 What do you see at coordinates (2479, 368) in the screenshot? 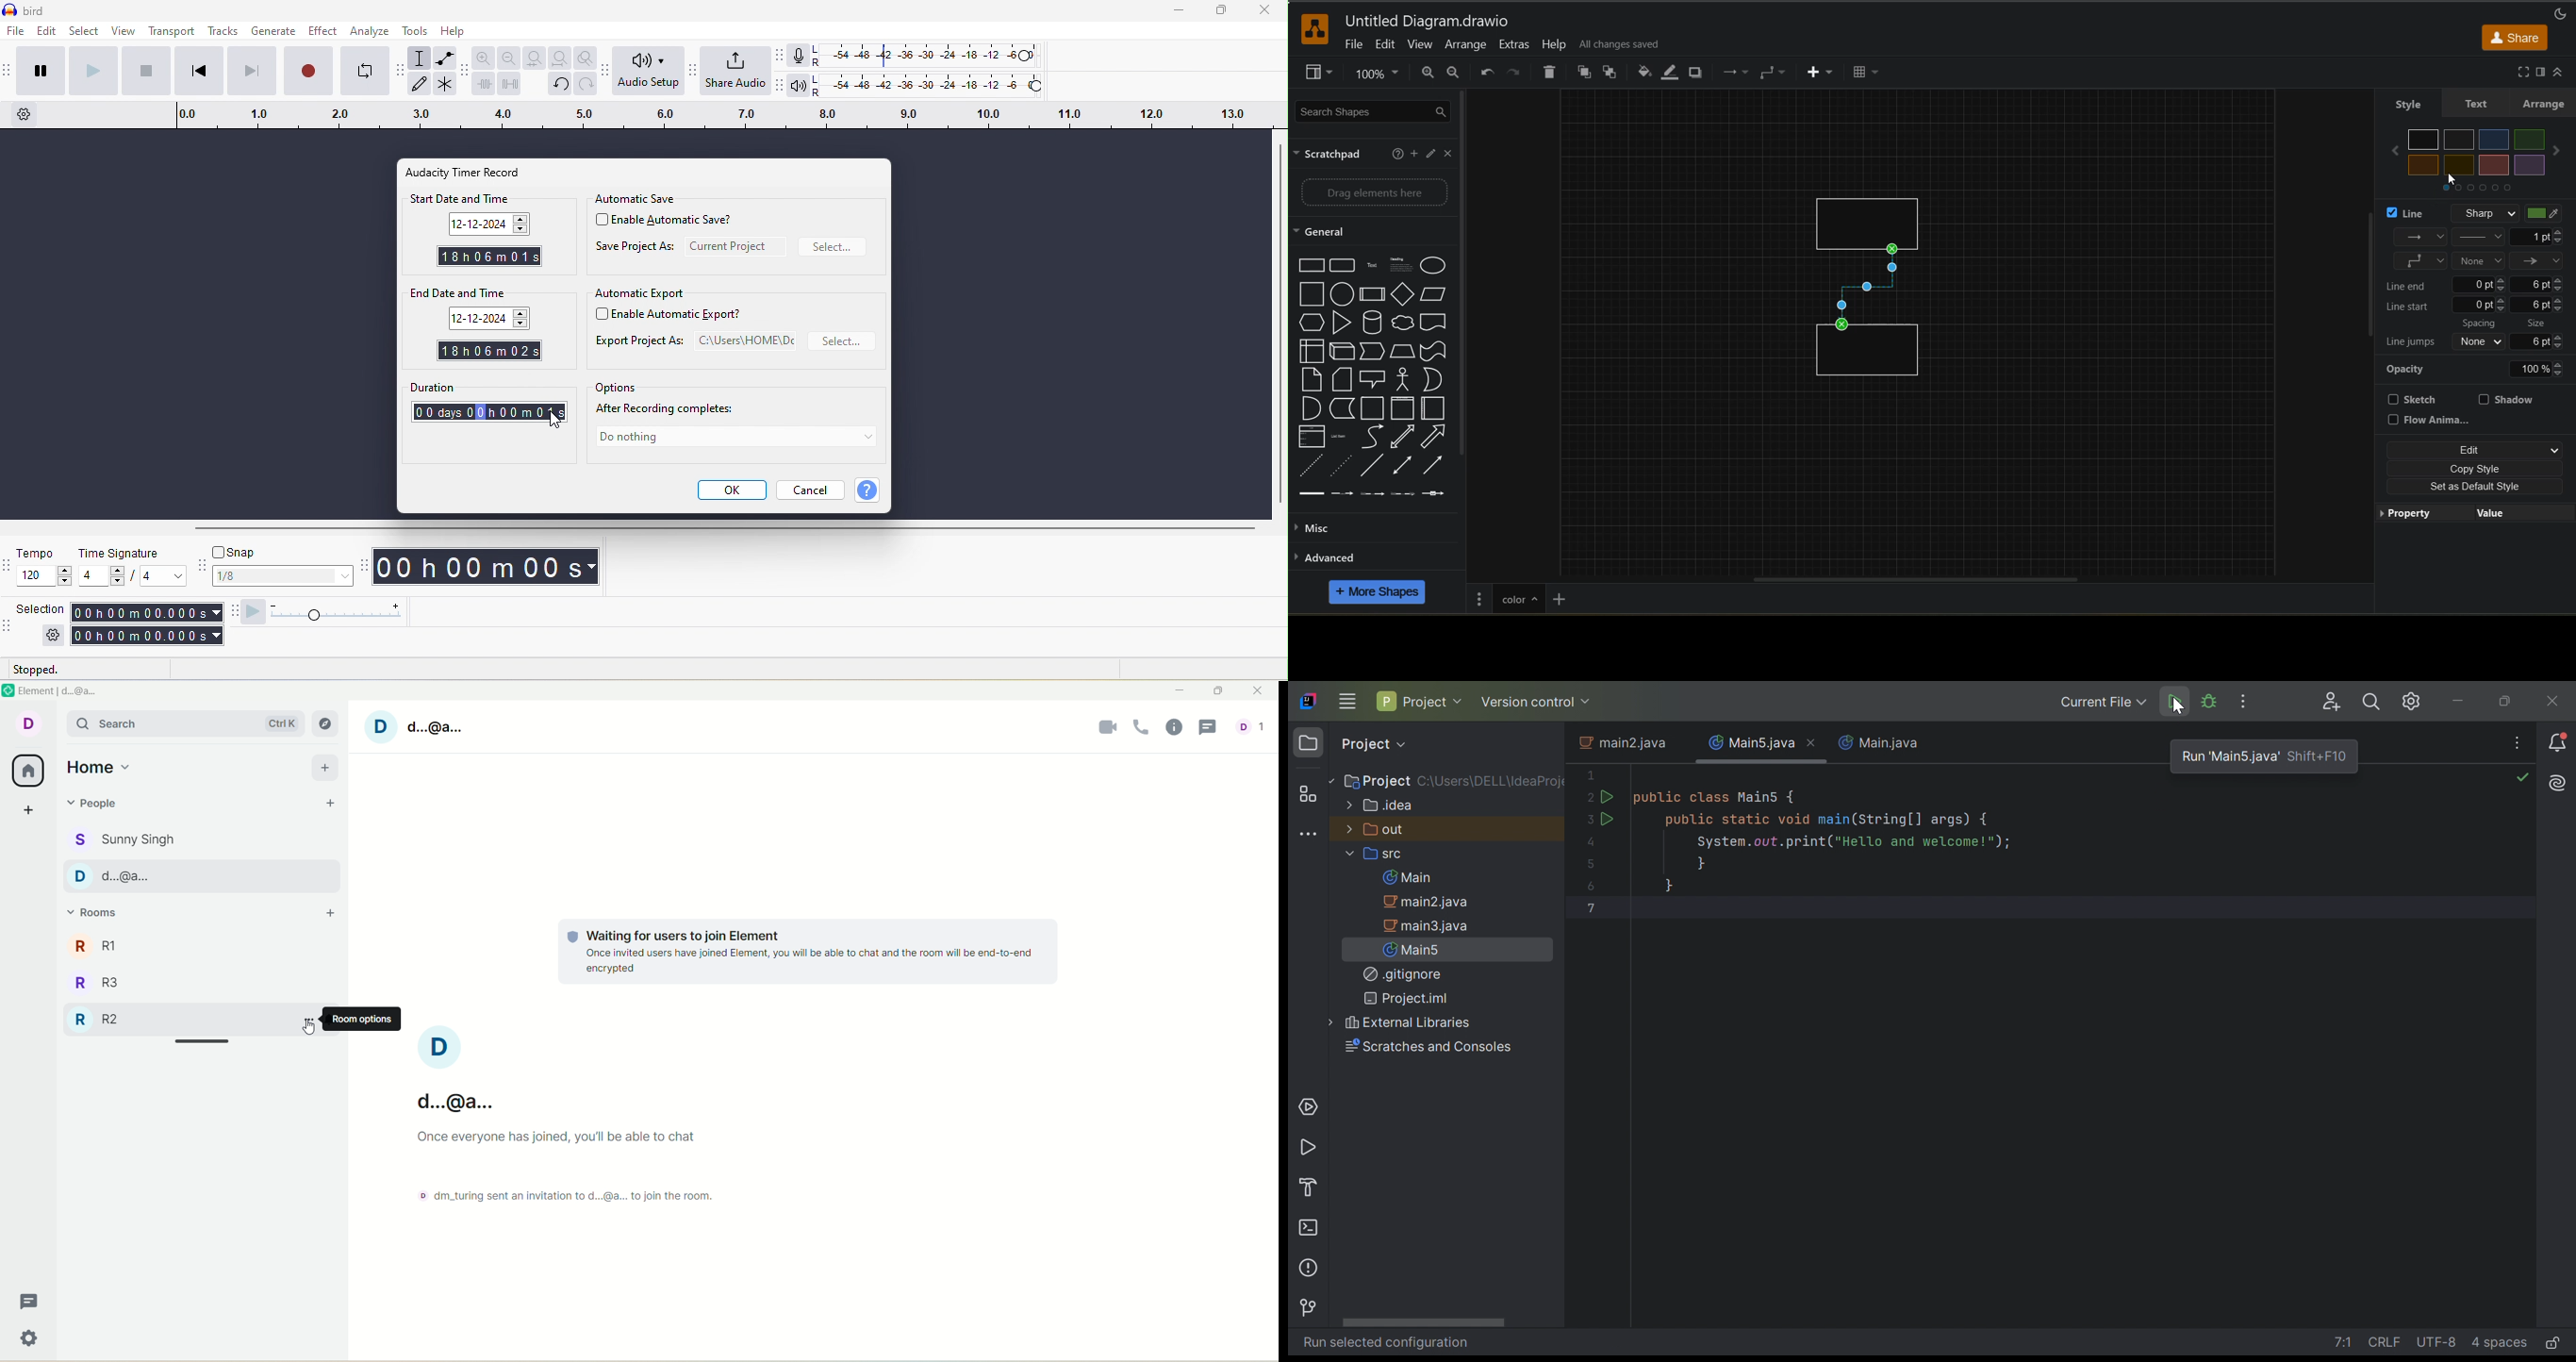
I see `opacity` at bounding box center [2479, 368].